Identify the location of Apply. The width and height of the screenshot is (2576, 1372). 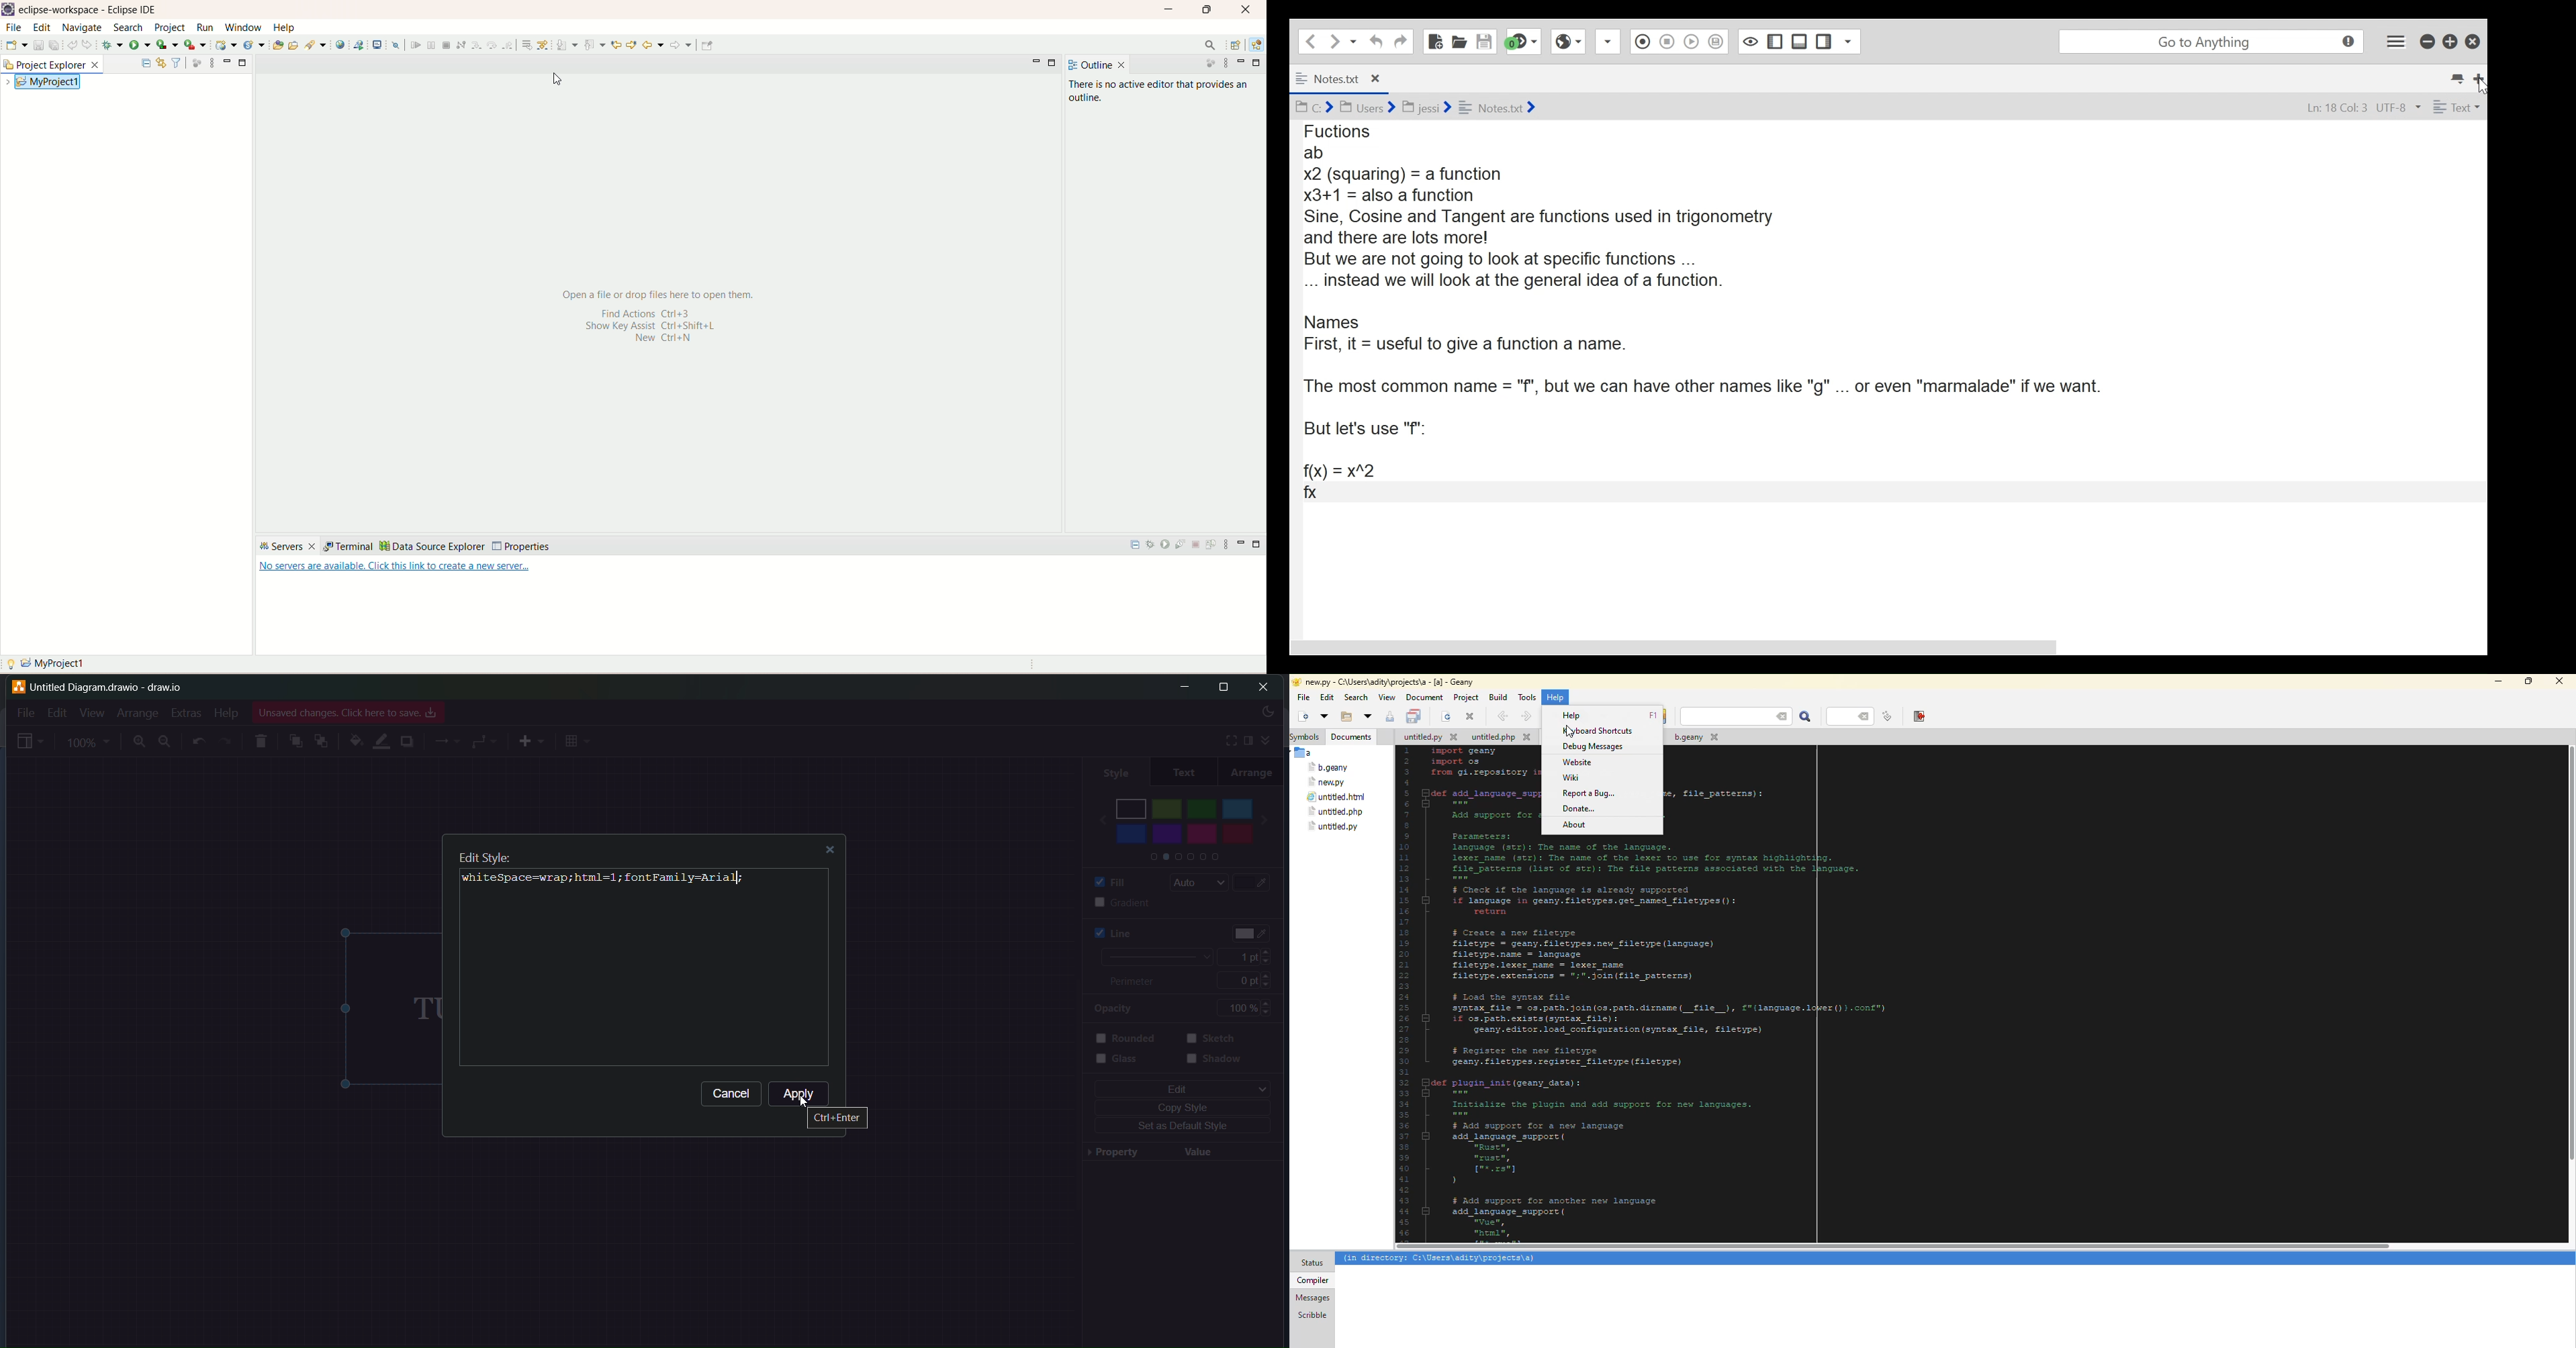
(801, 1095).